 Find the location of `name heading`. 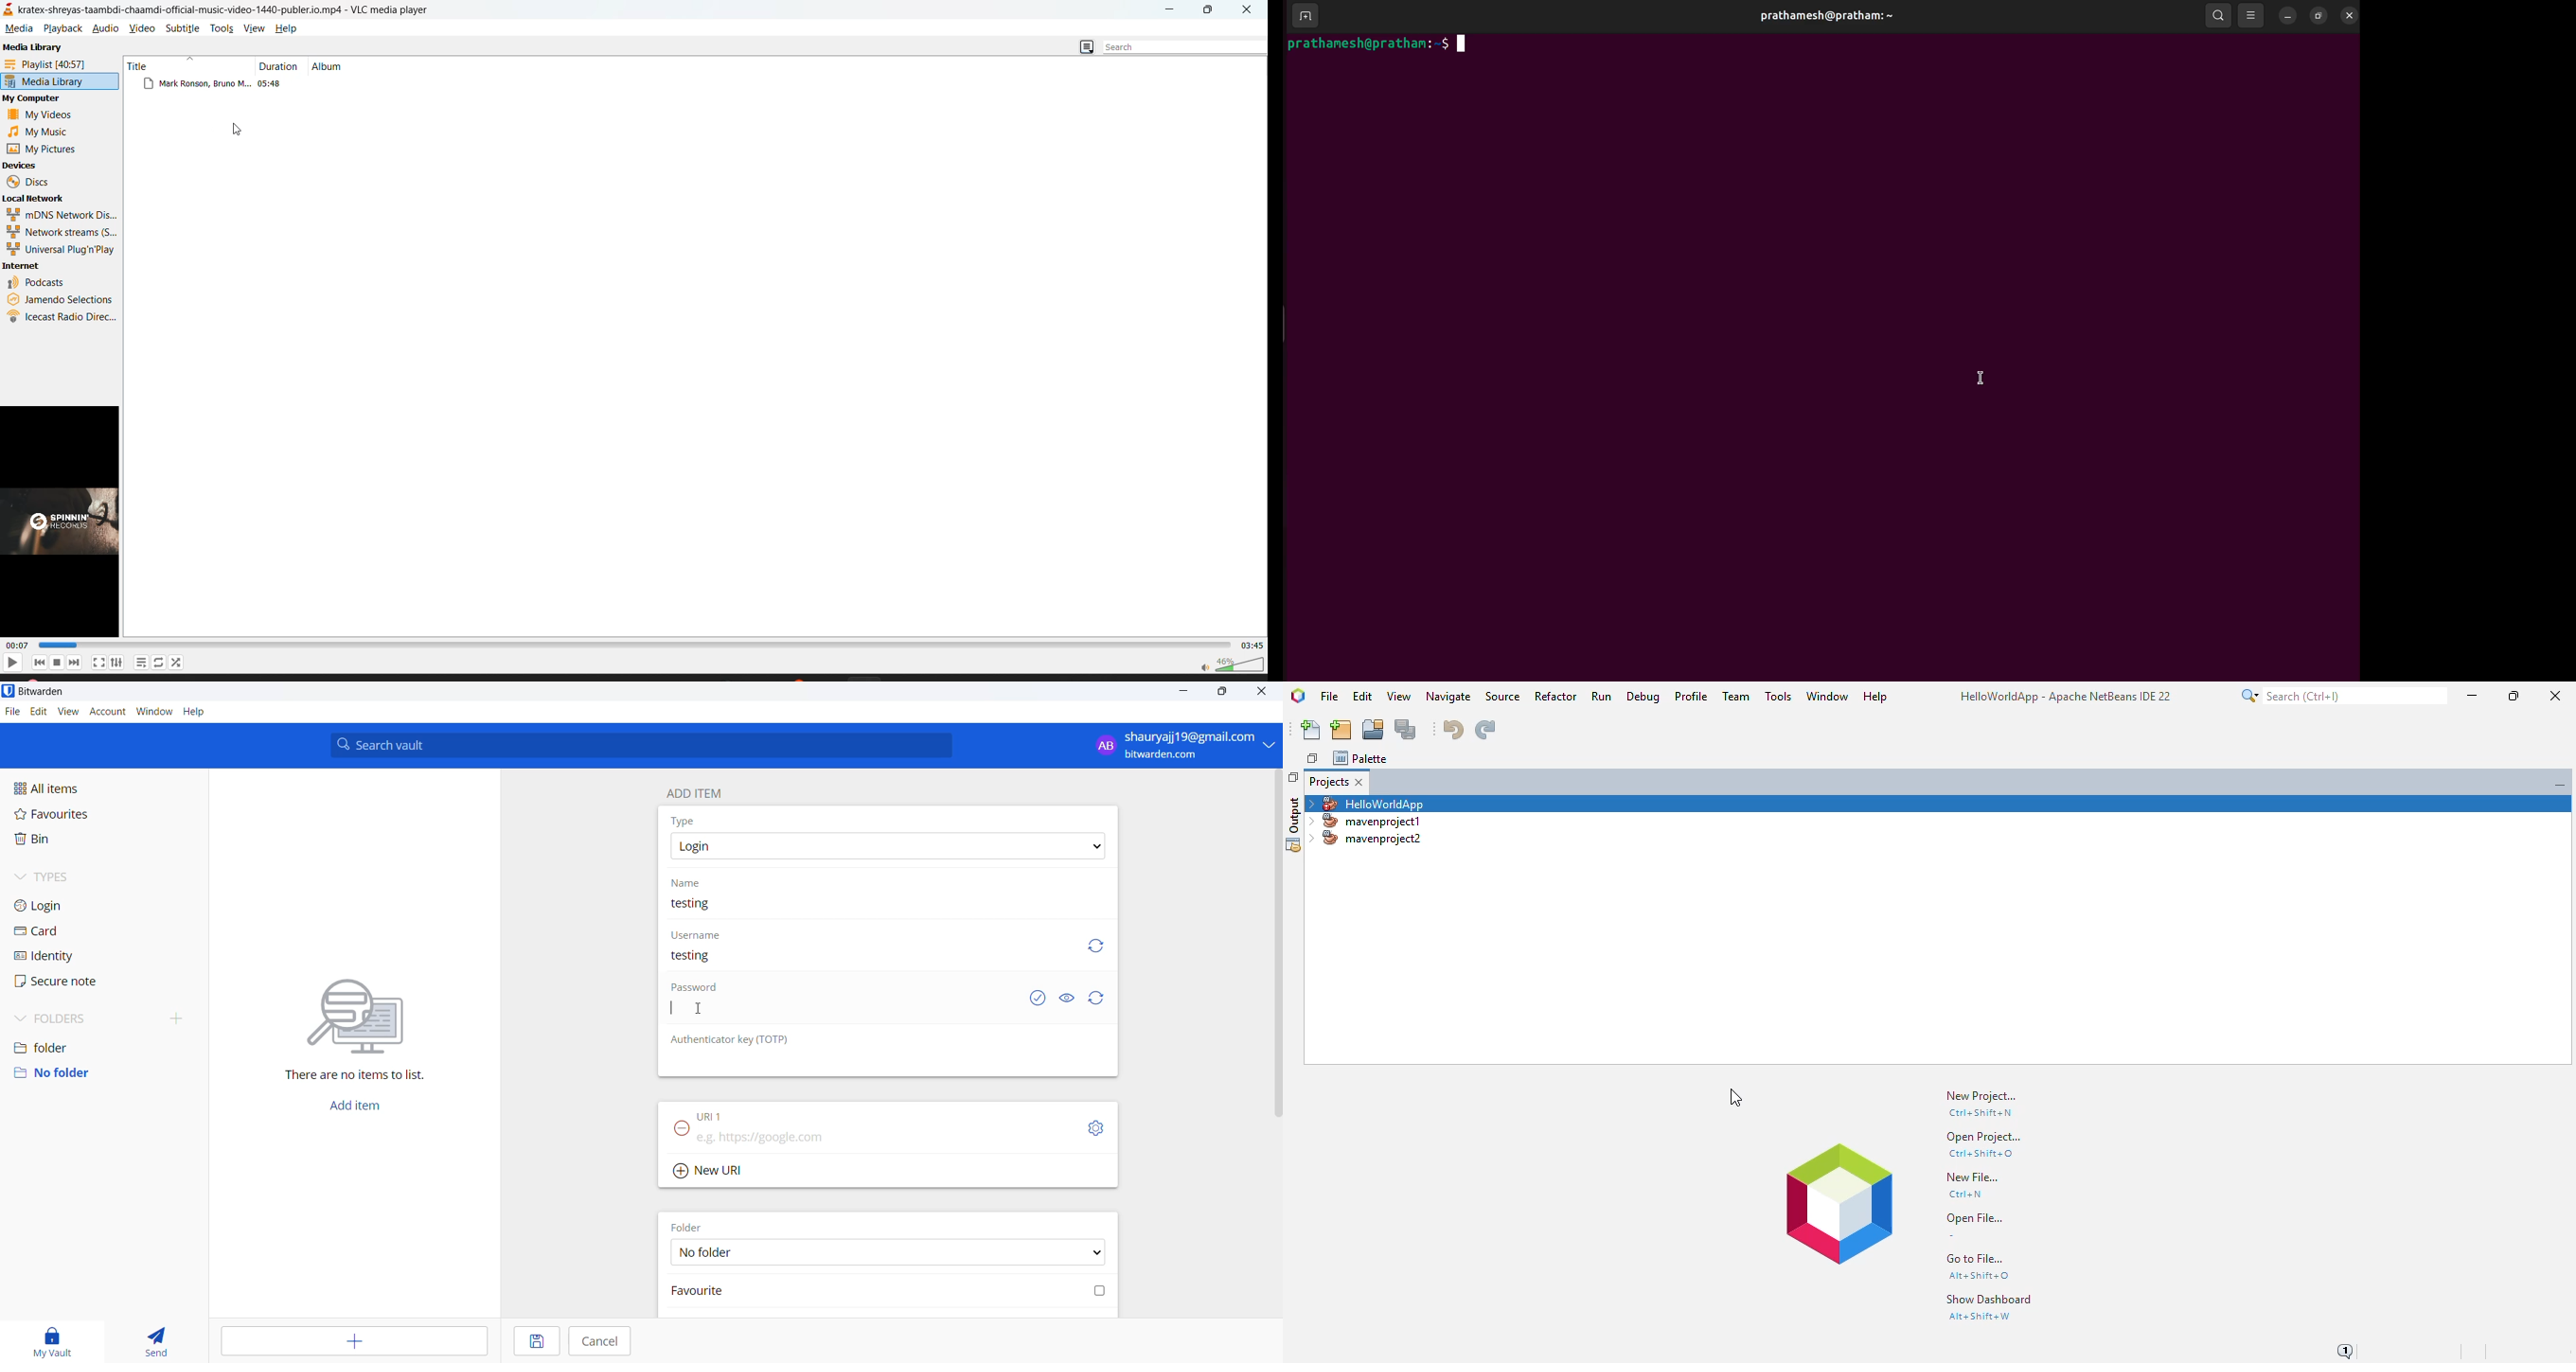

name heading is located at coordinates (691, 883).